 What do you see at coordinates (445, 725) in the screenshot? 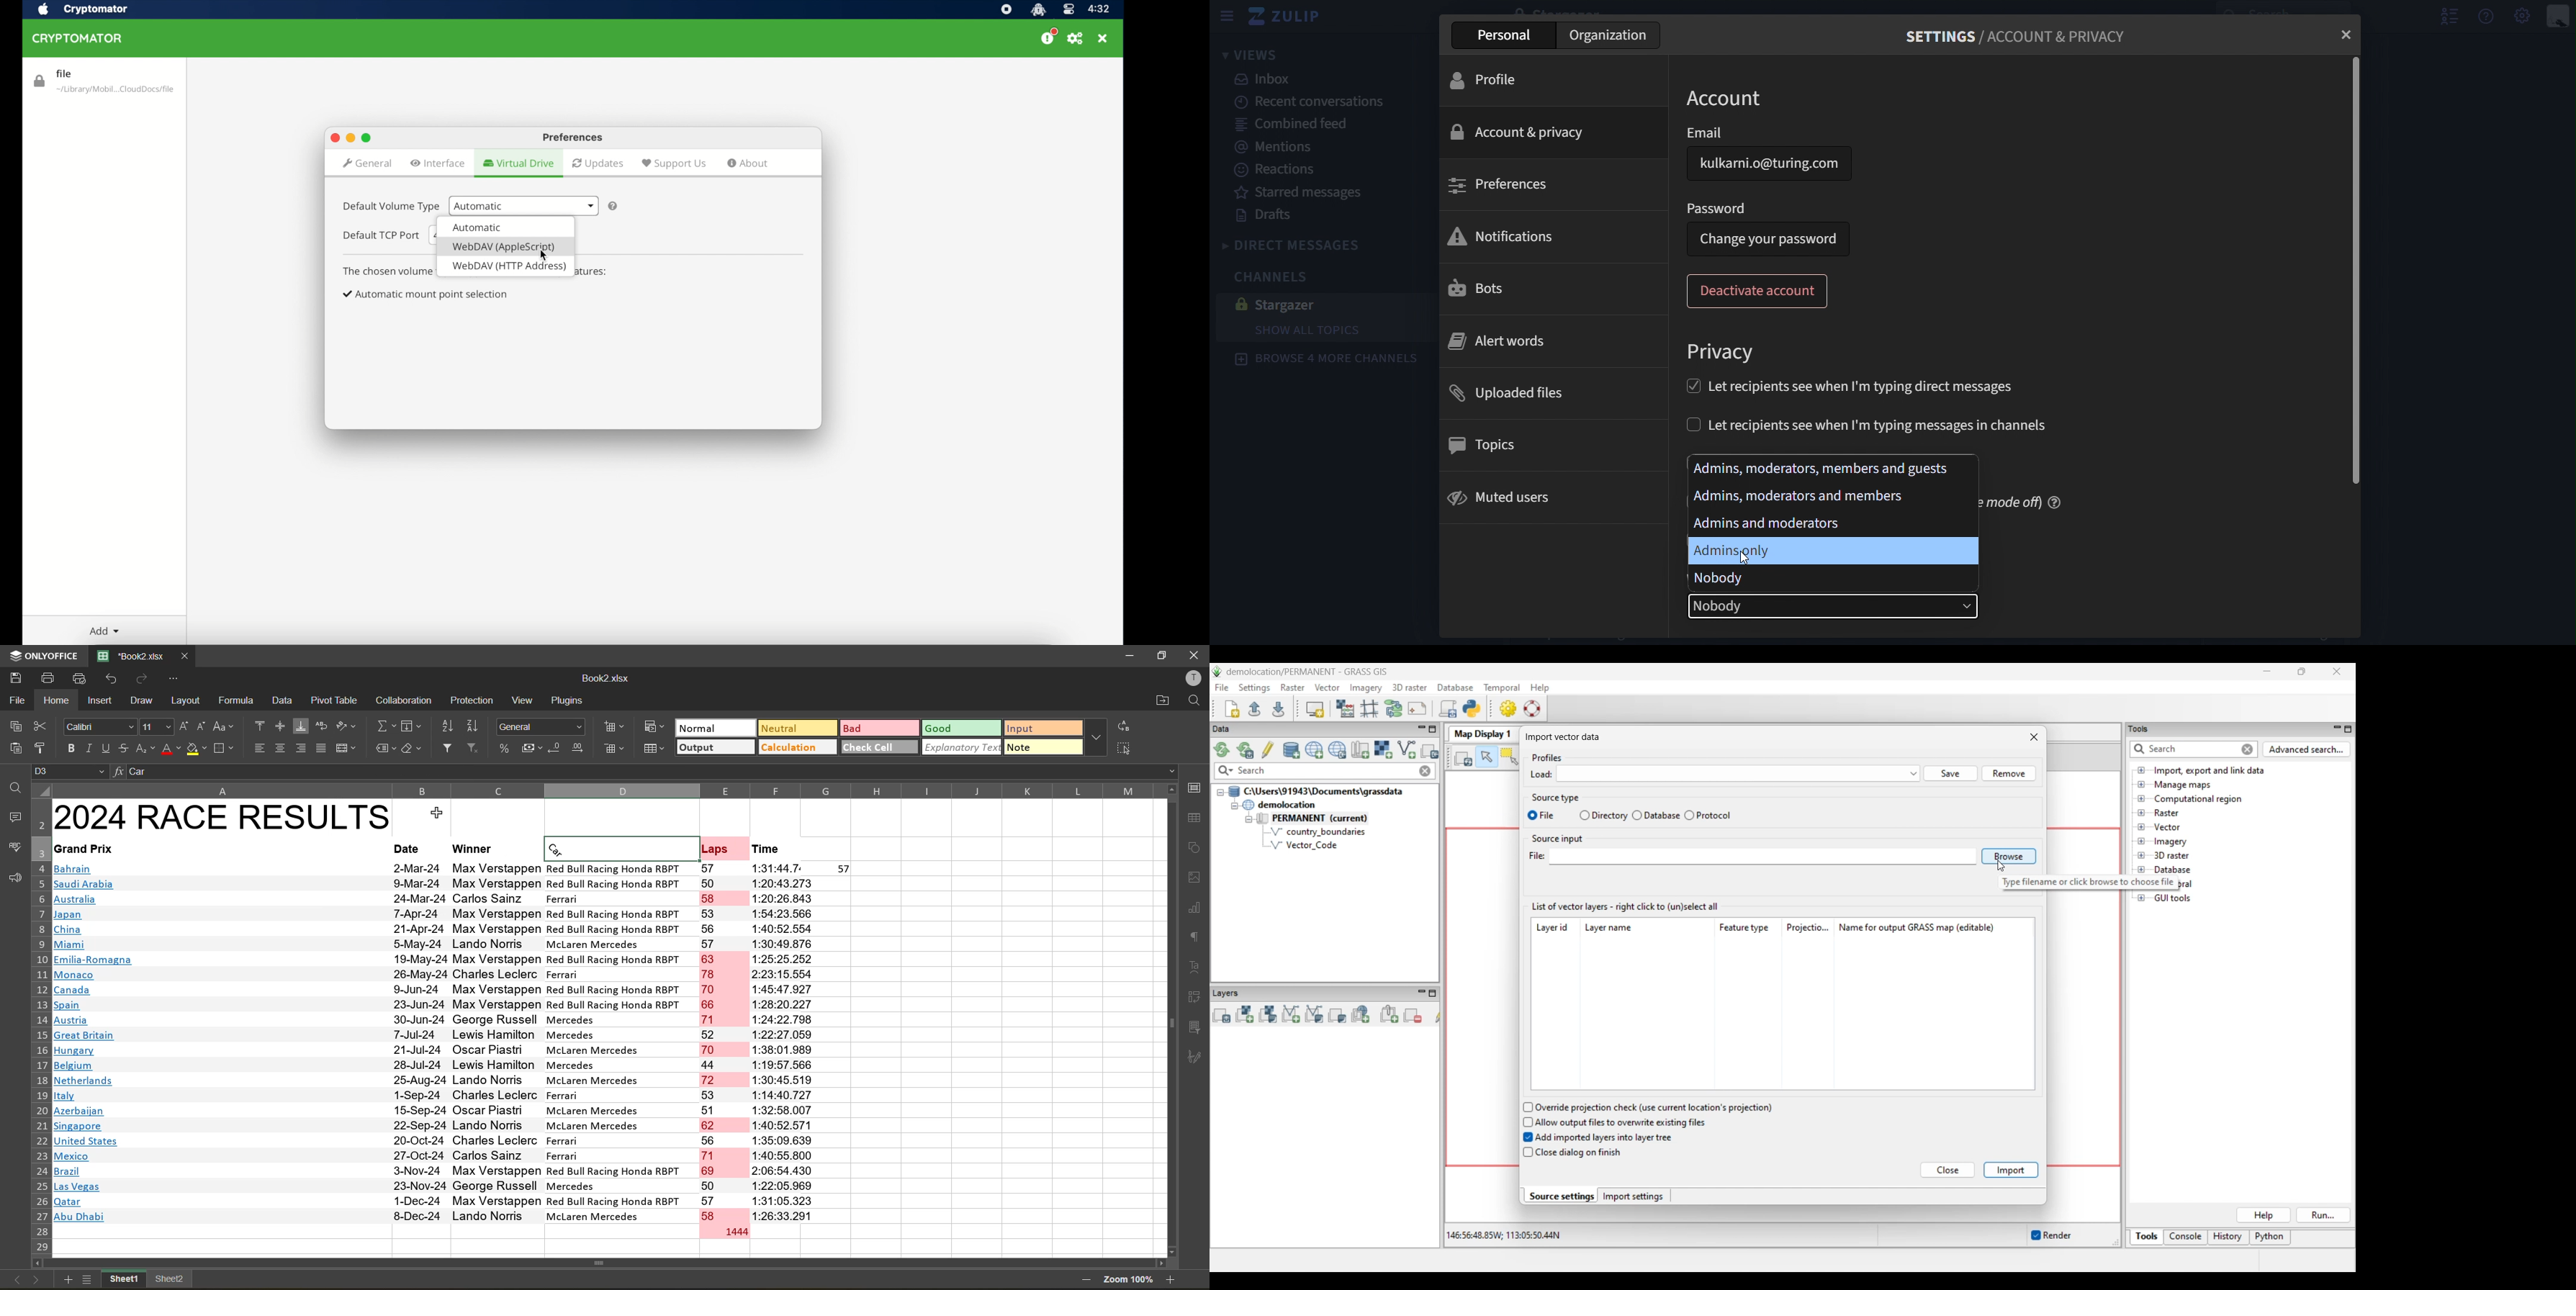
I see `sort ascending` at bounding box center [445, 725].